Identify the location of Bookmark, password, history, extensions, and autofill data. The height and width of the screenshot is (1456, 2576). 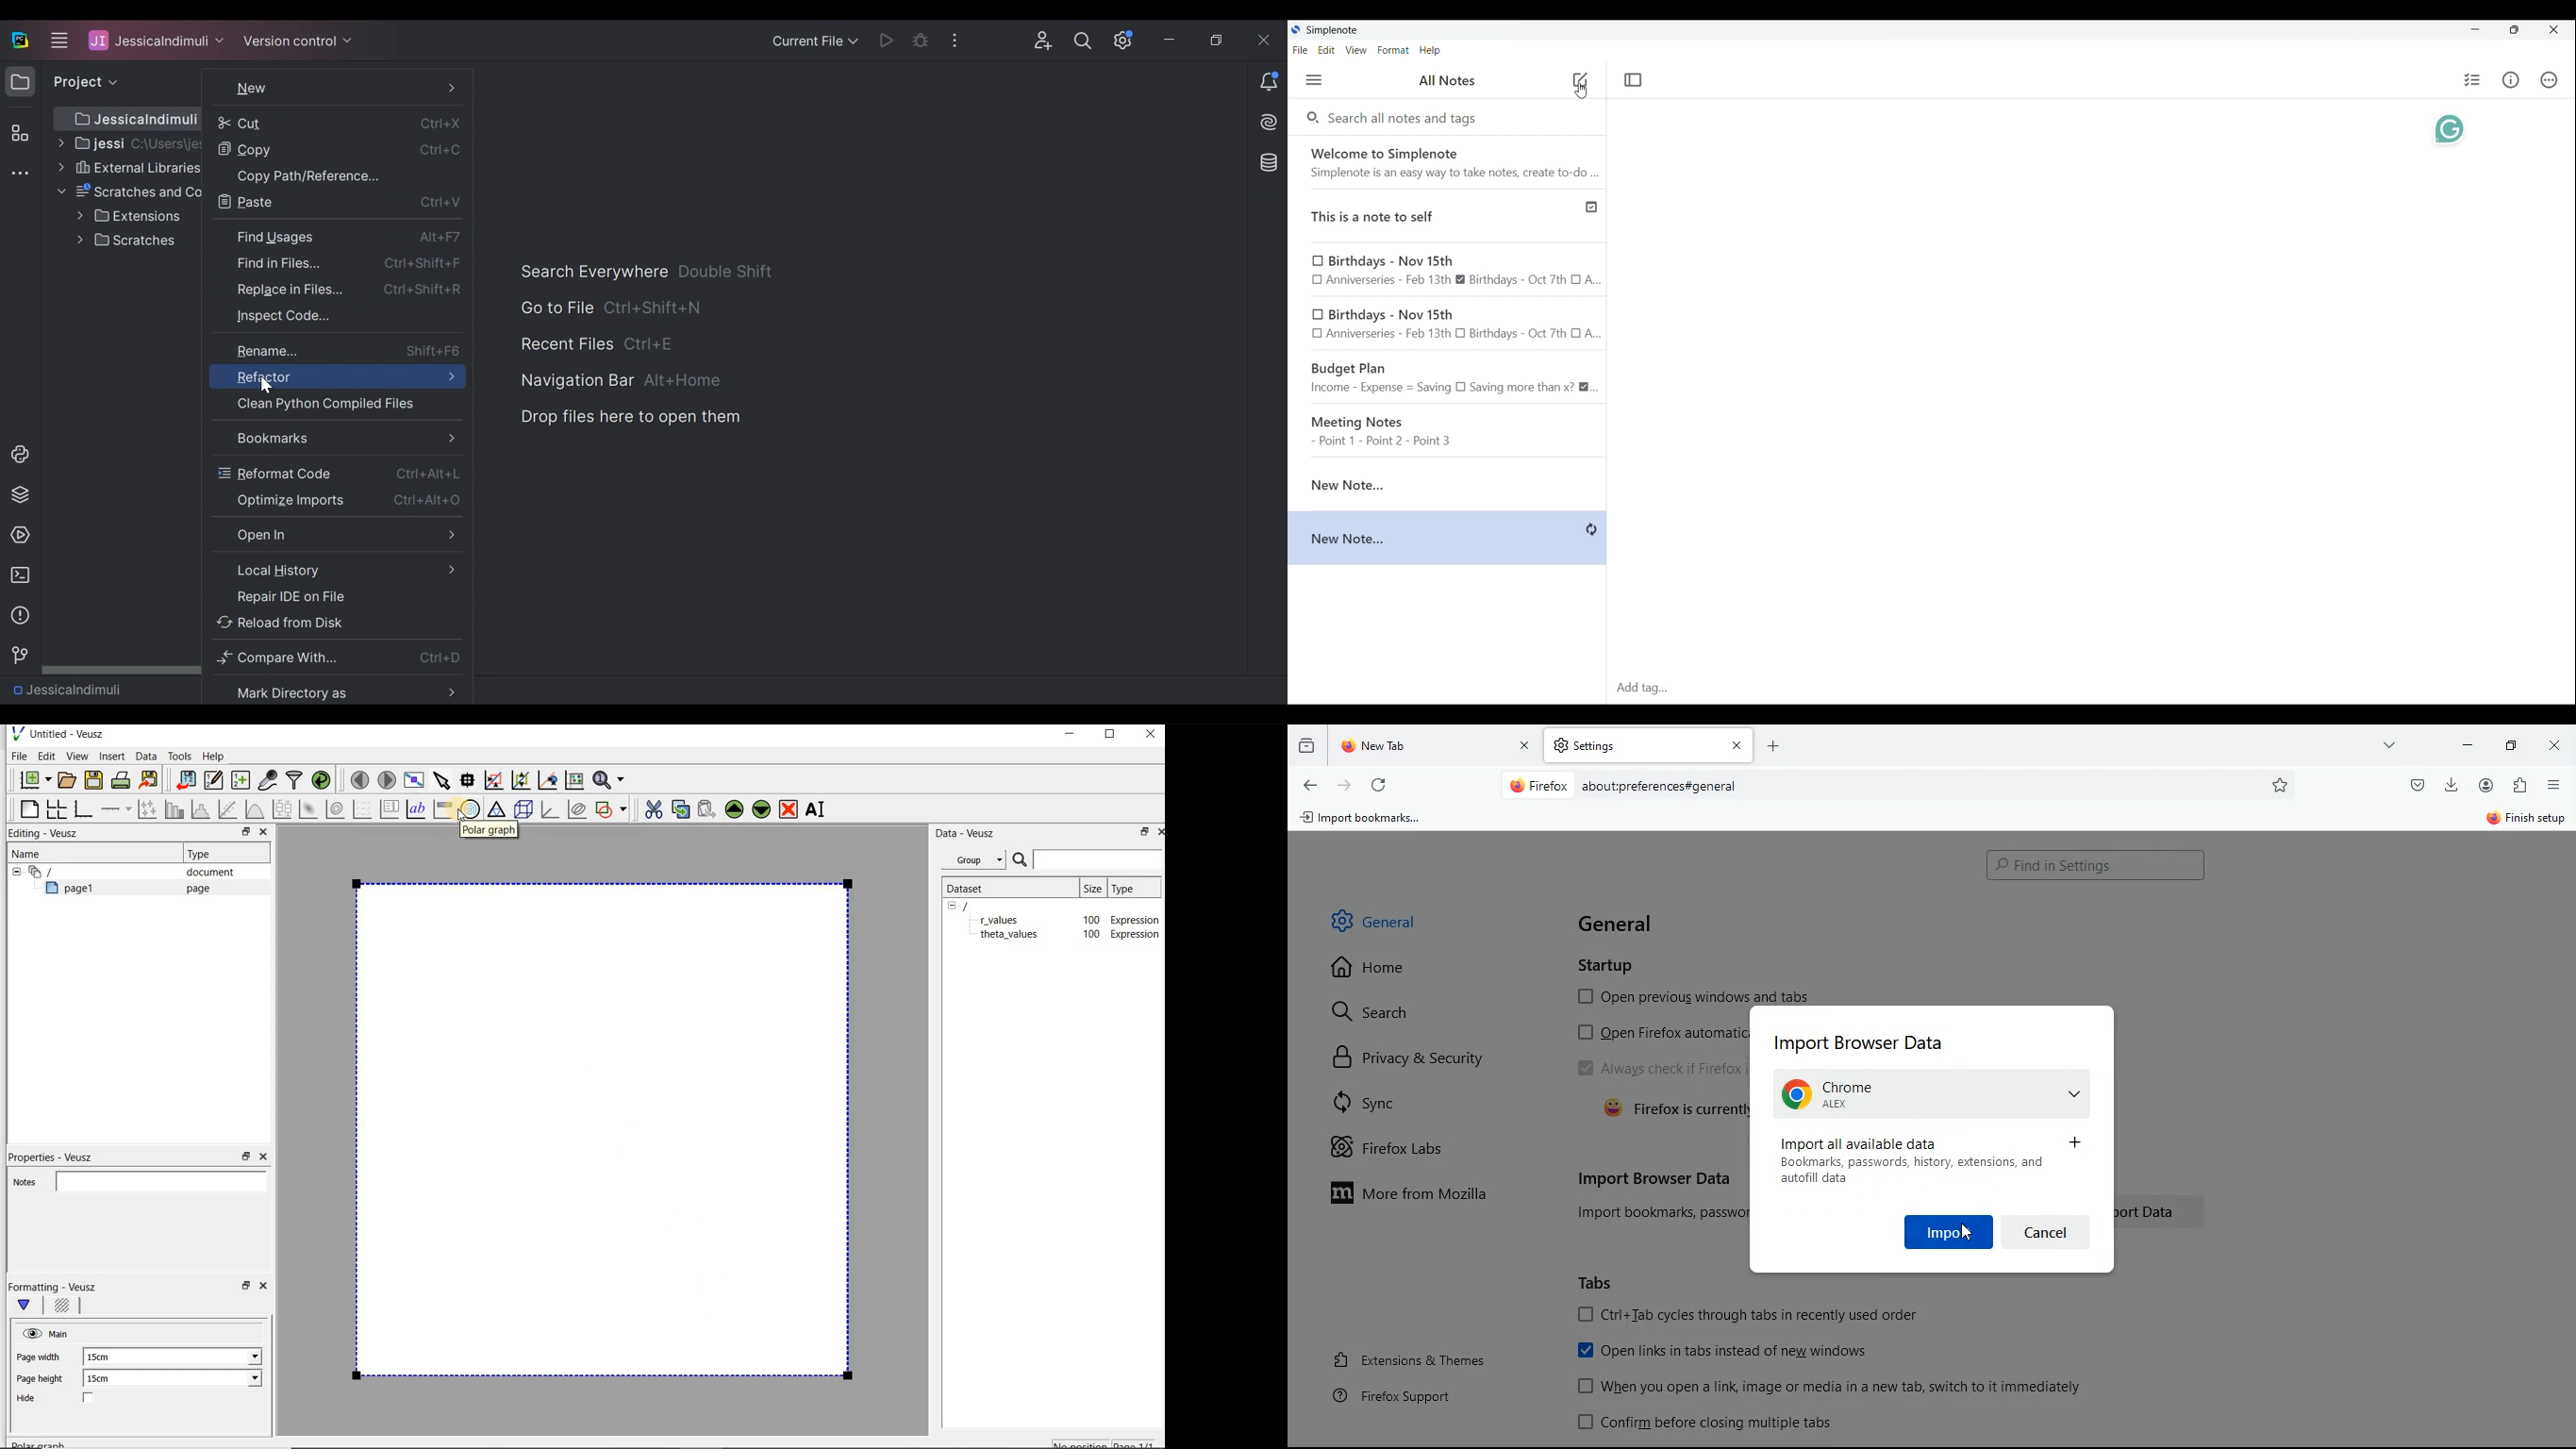
(1910, 1170).